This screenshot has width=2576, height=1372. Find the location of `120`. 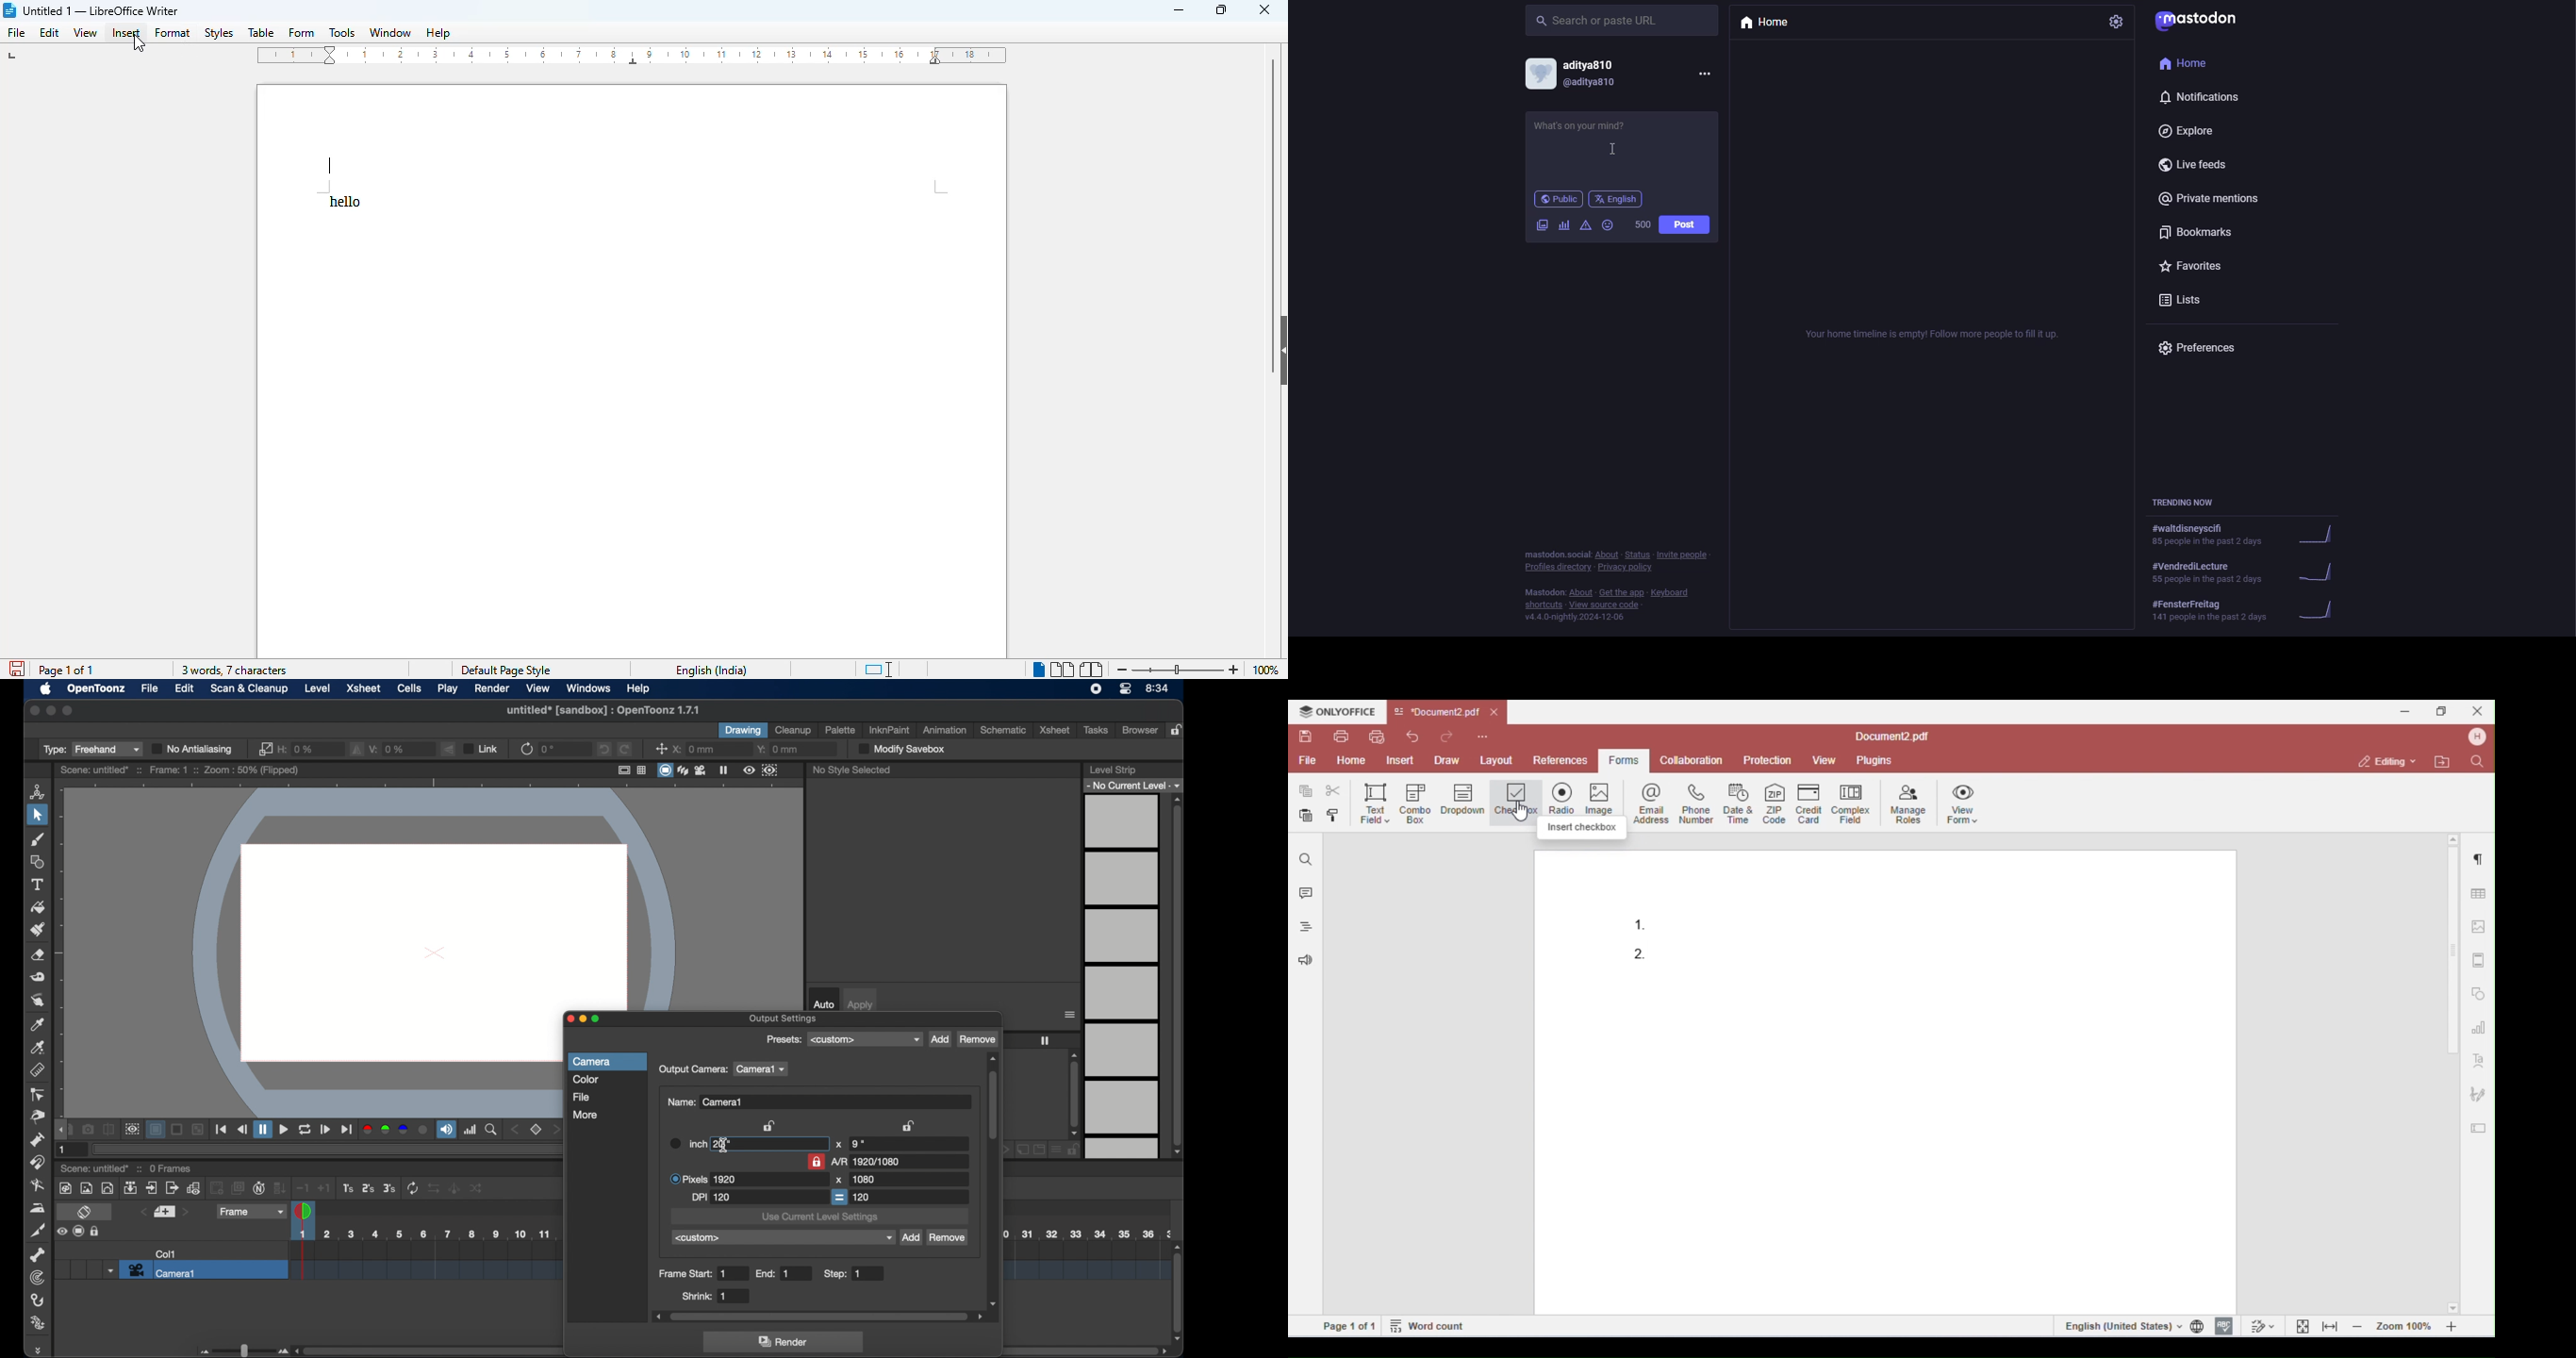

120 is located at coordinates (862, 1196).